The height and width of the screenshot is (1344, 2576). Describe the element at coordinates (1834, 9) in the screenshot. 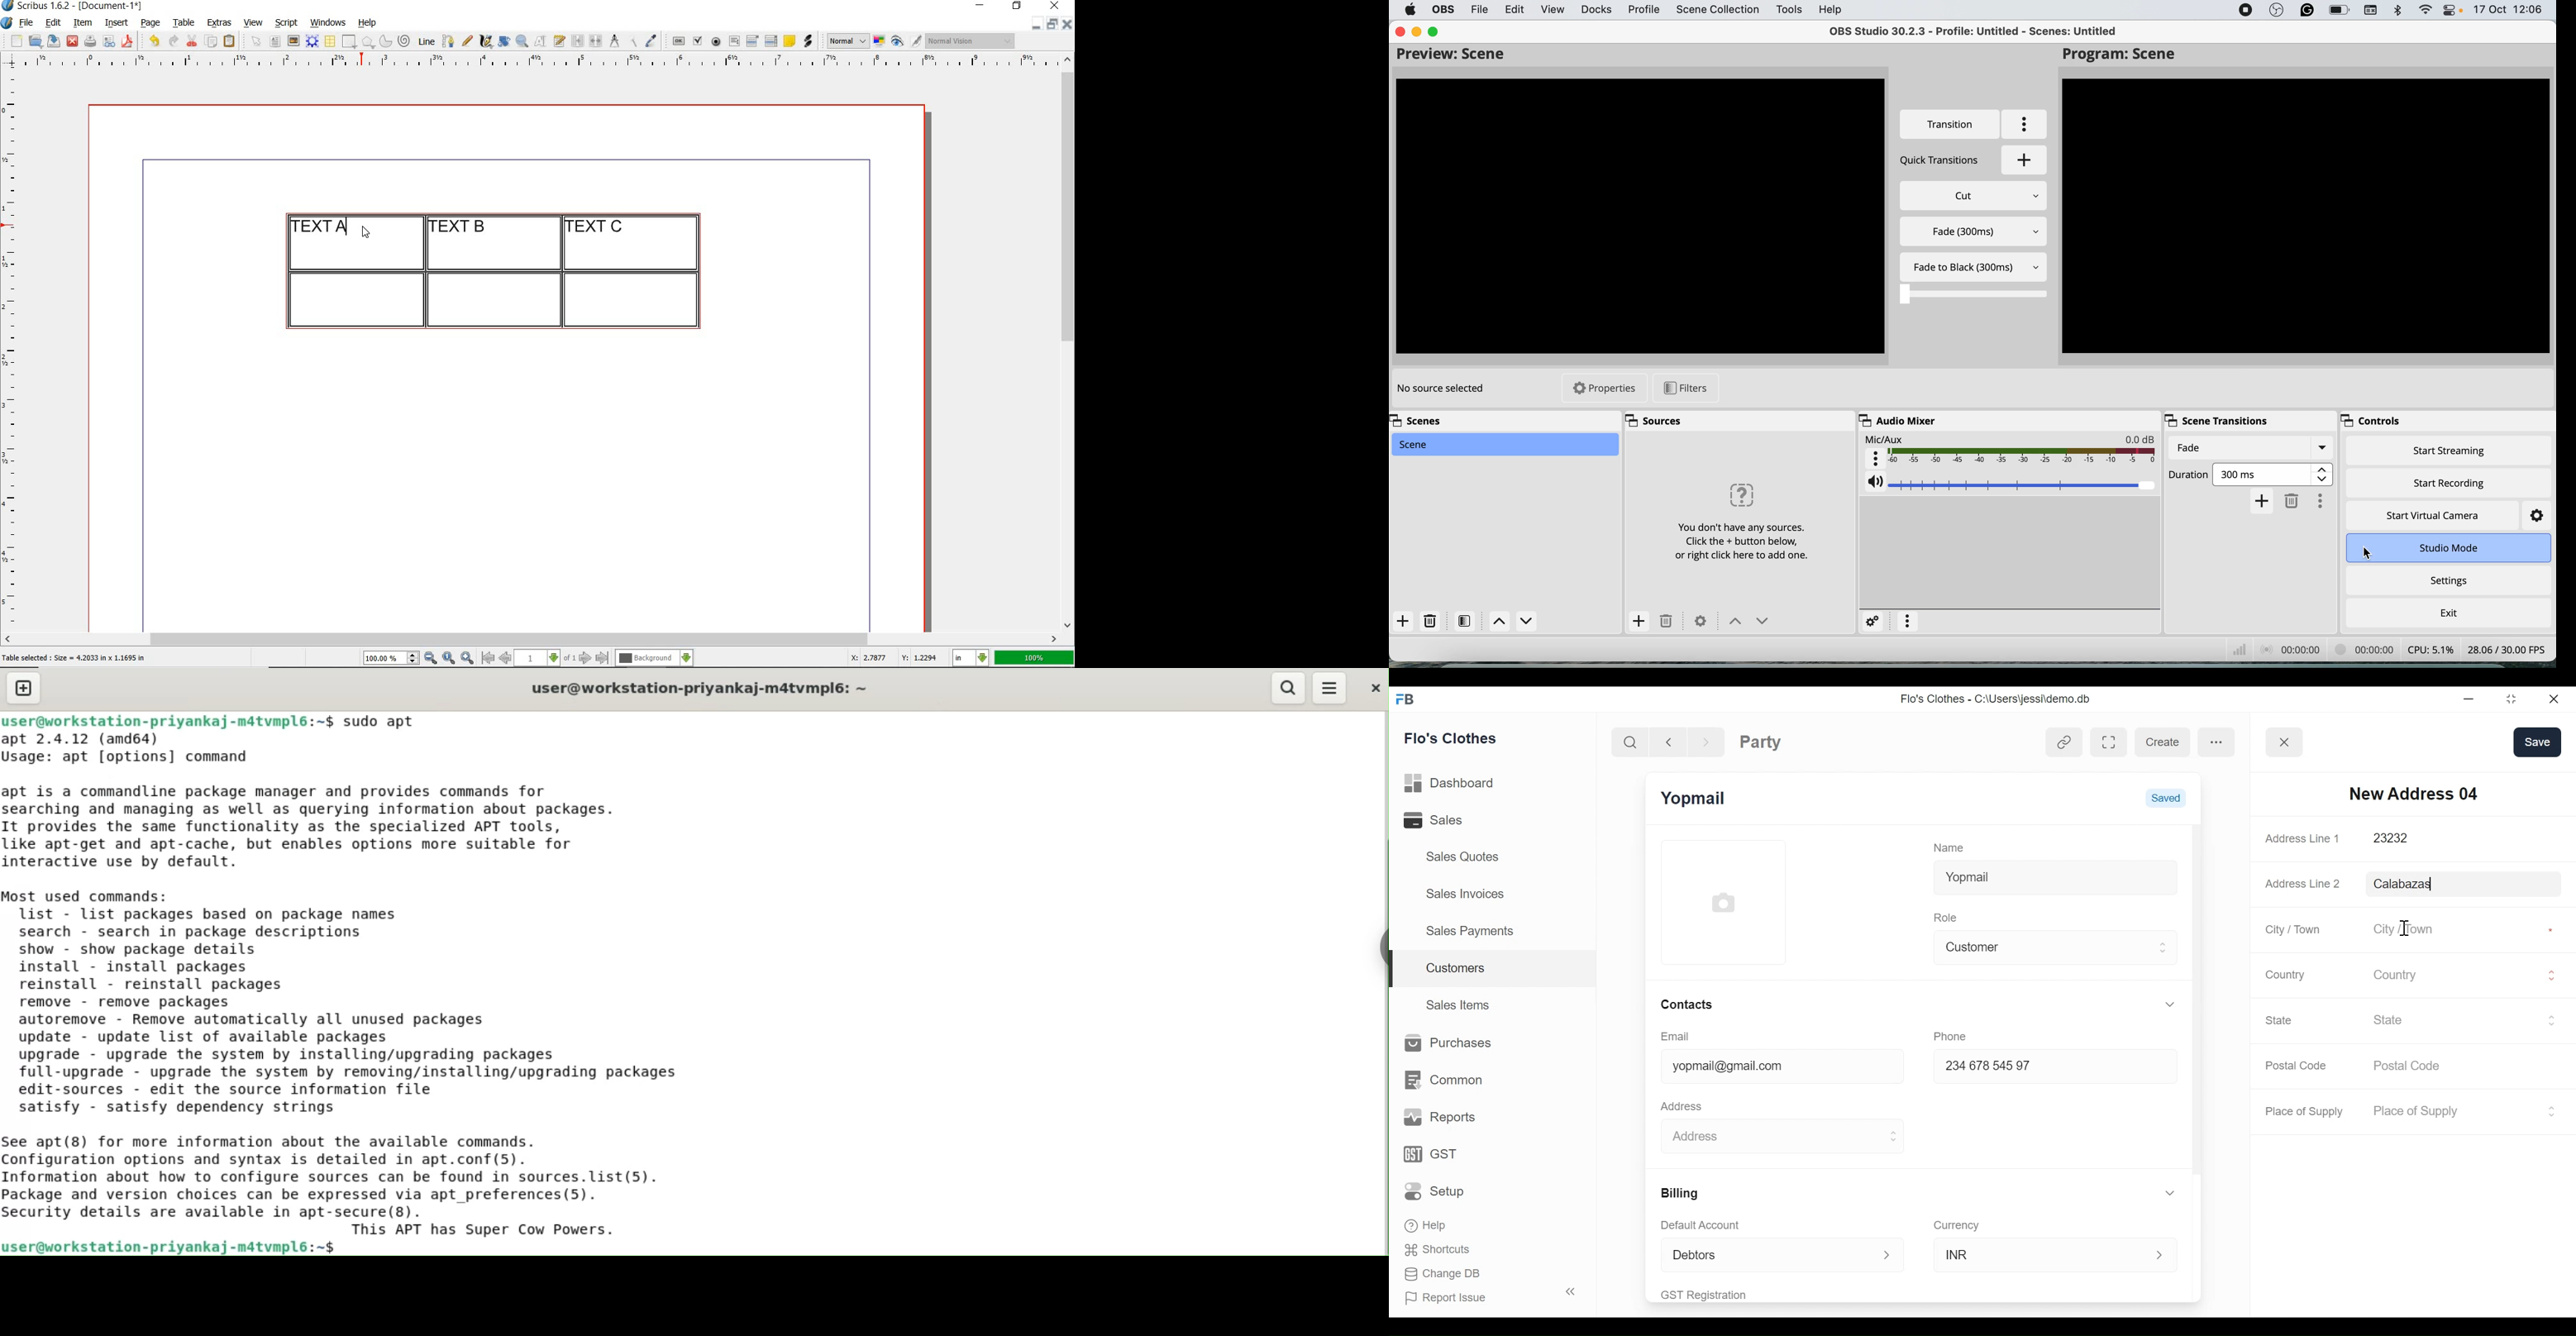

I see `help` at that location.